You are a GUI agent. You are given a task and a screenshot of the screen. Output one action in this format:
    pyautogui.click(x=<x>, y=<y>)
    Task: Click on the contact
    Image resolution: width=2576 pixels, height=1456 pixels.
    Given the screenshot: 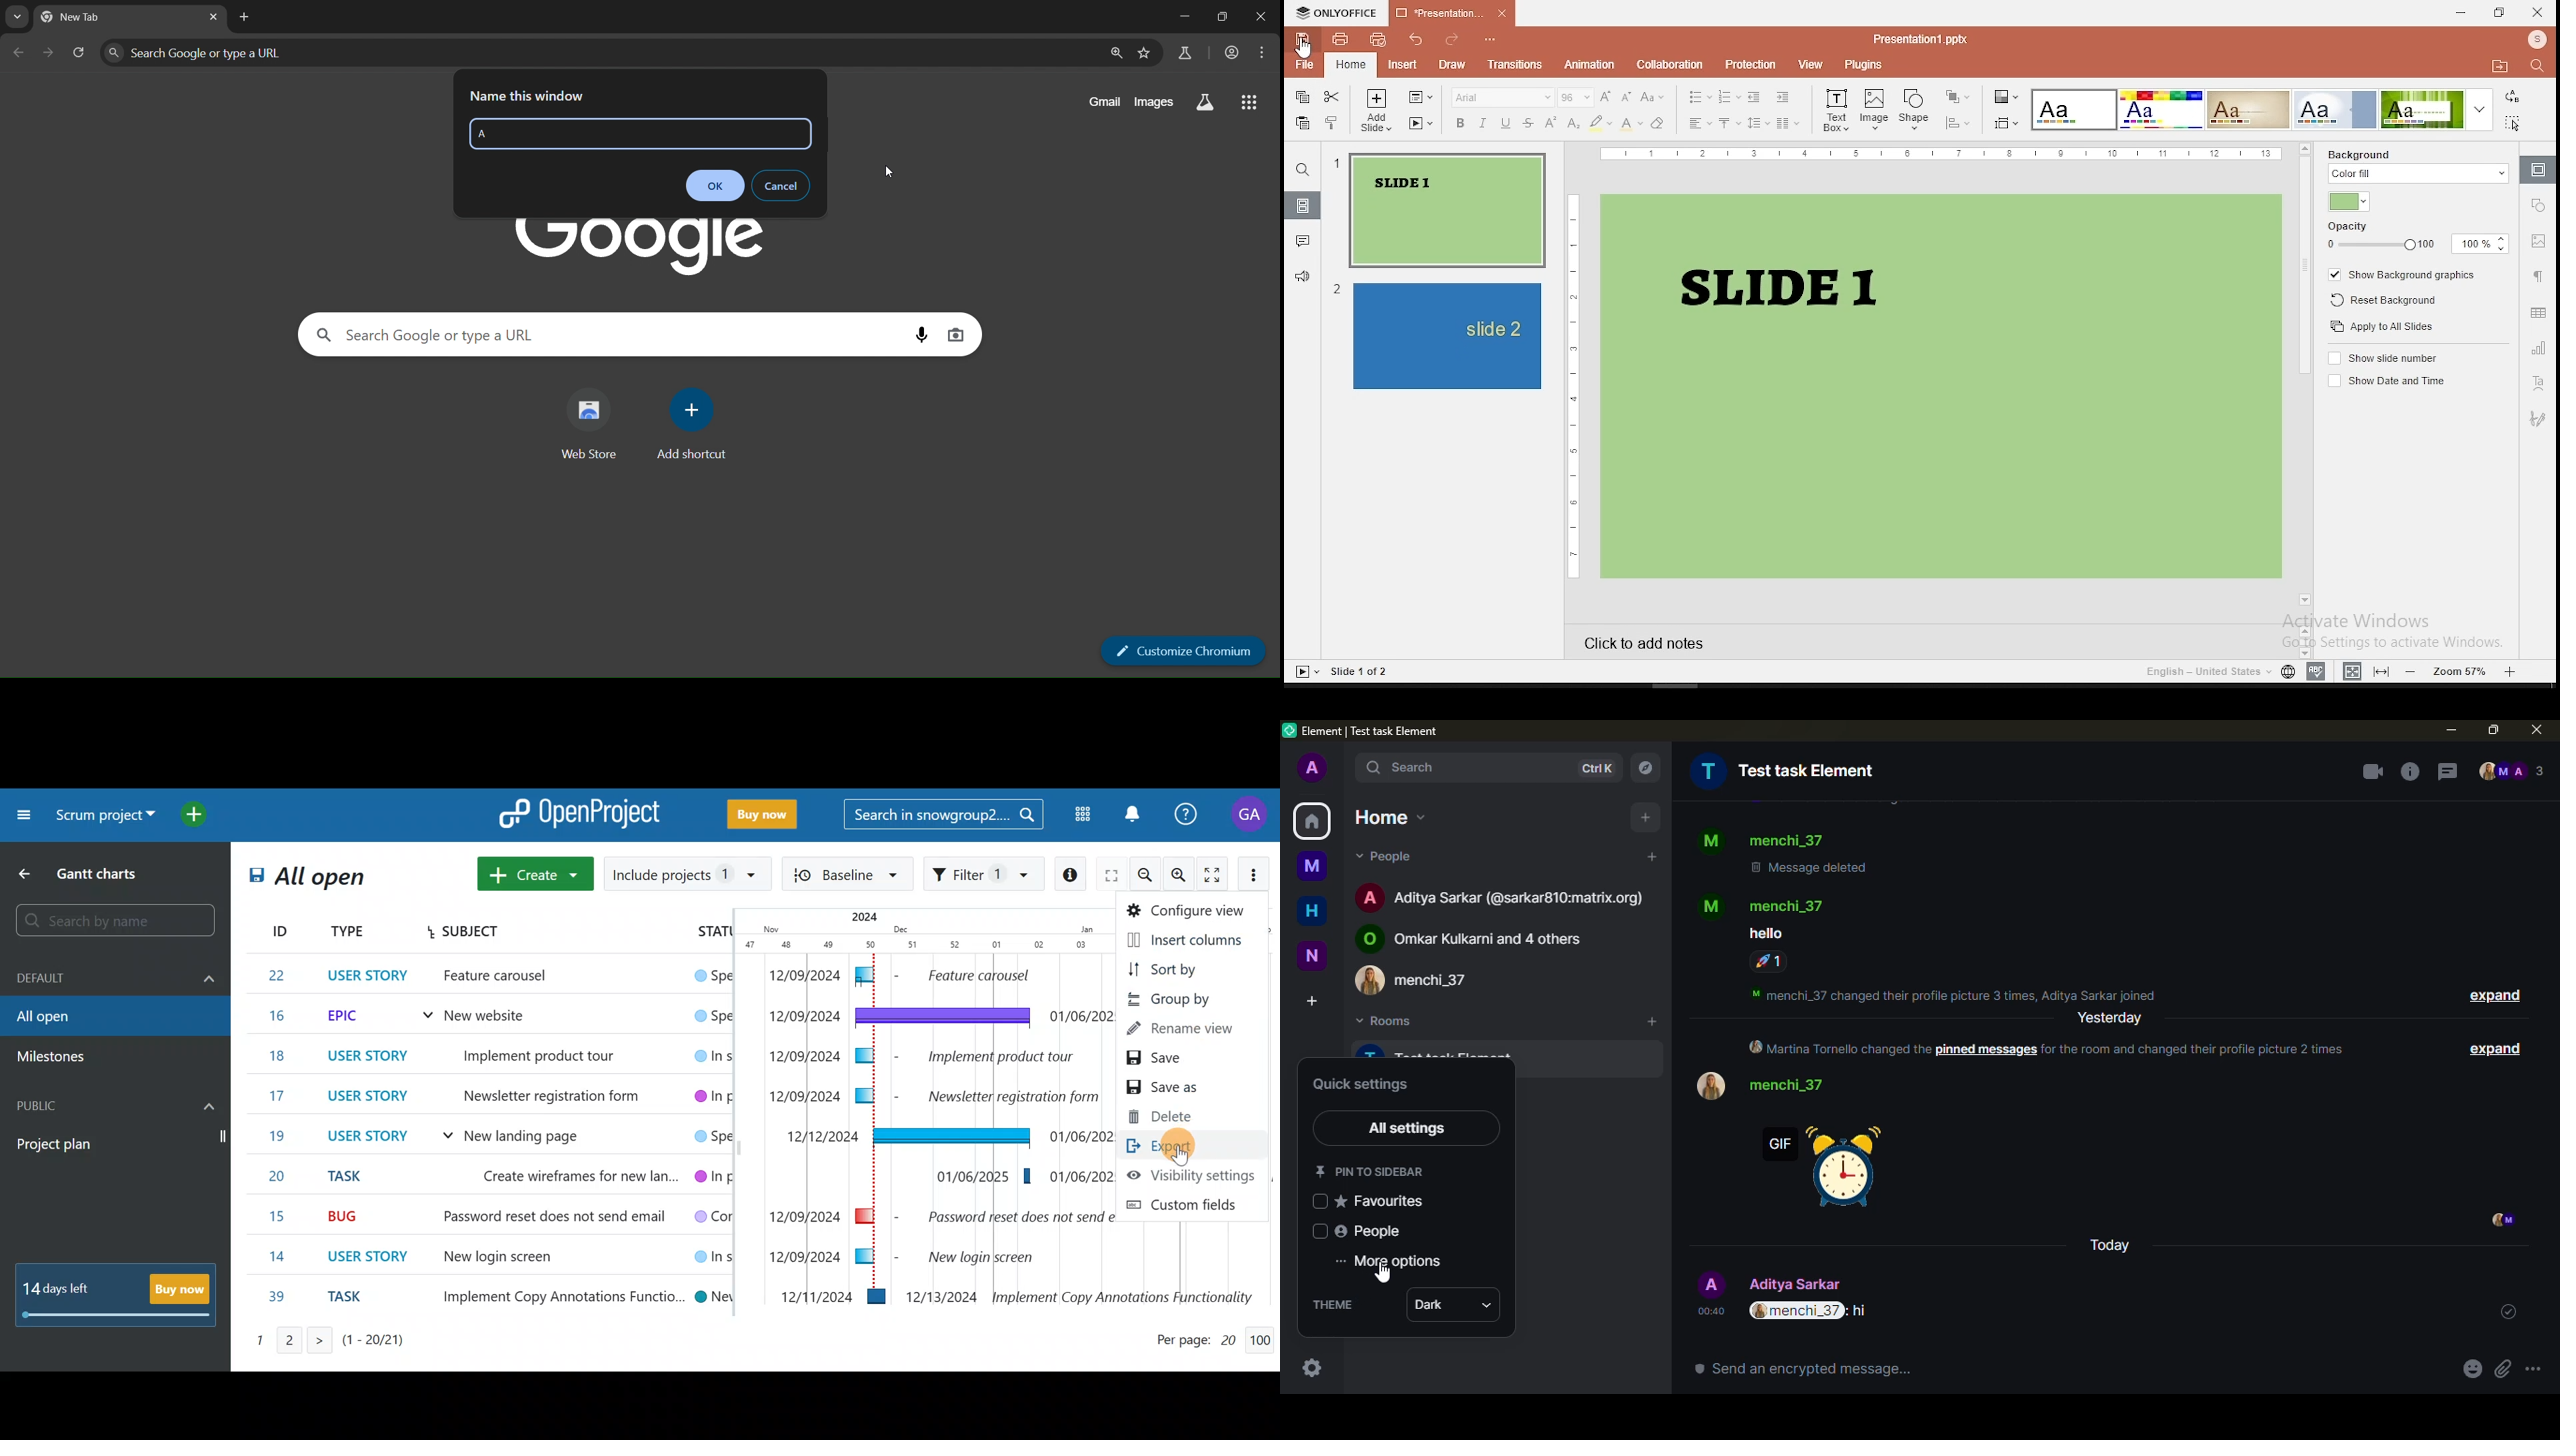 What is the action you would take?
    pyautogui.click(x=1426, y=980)
    